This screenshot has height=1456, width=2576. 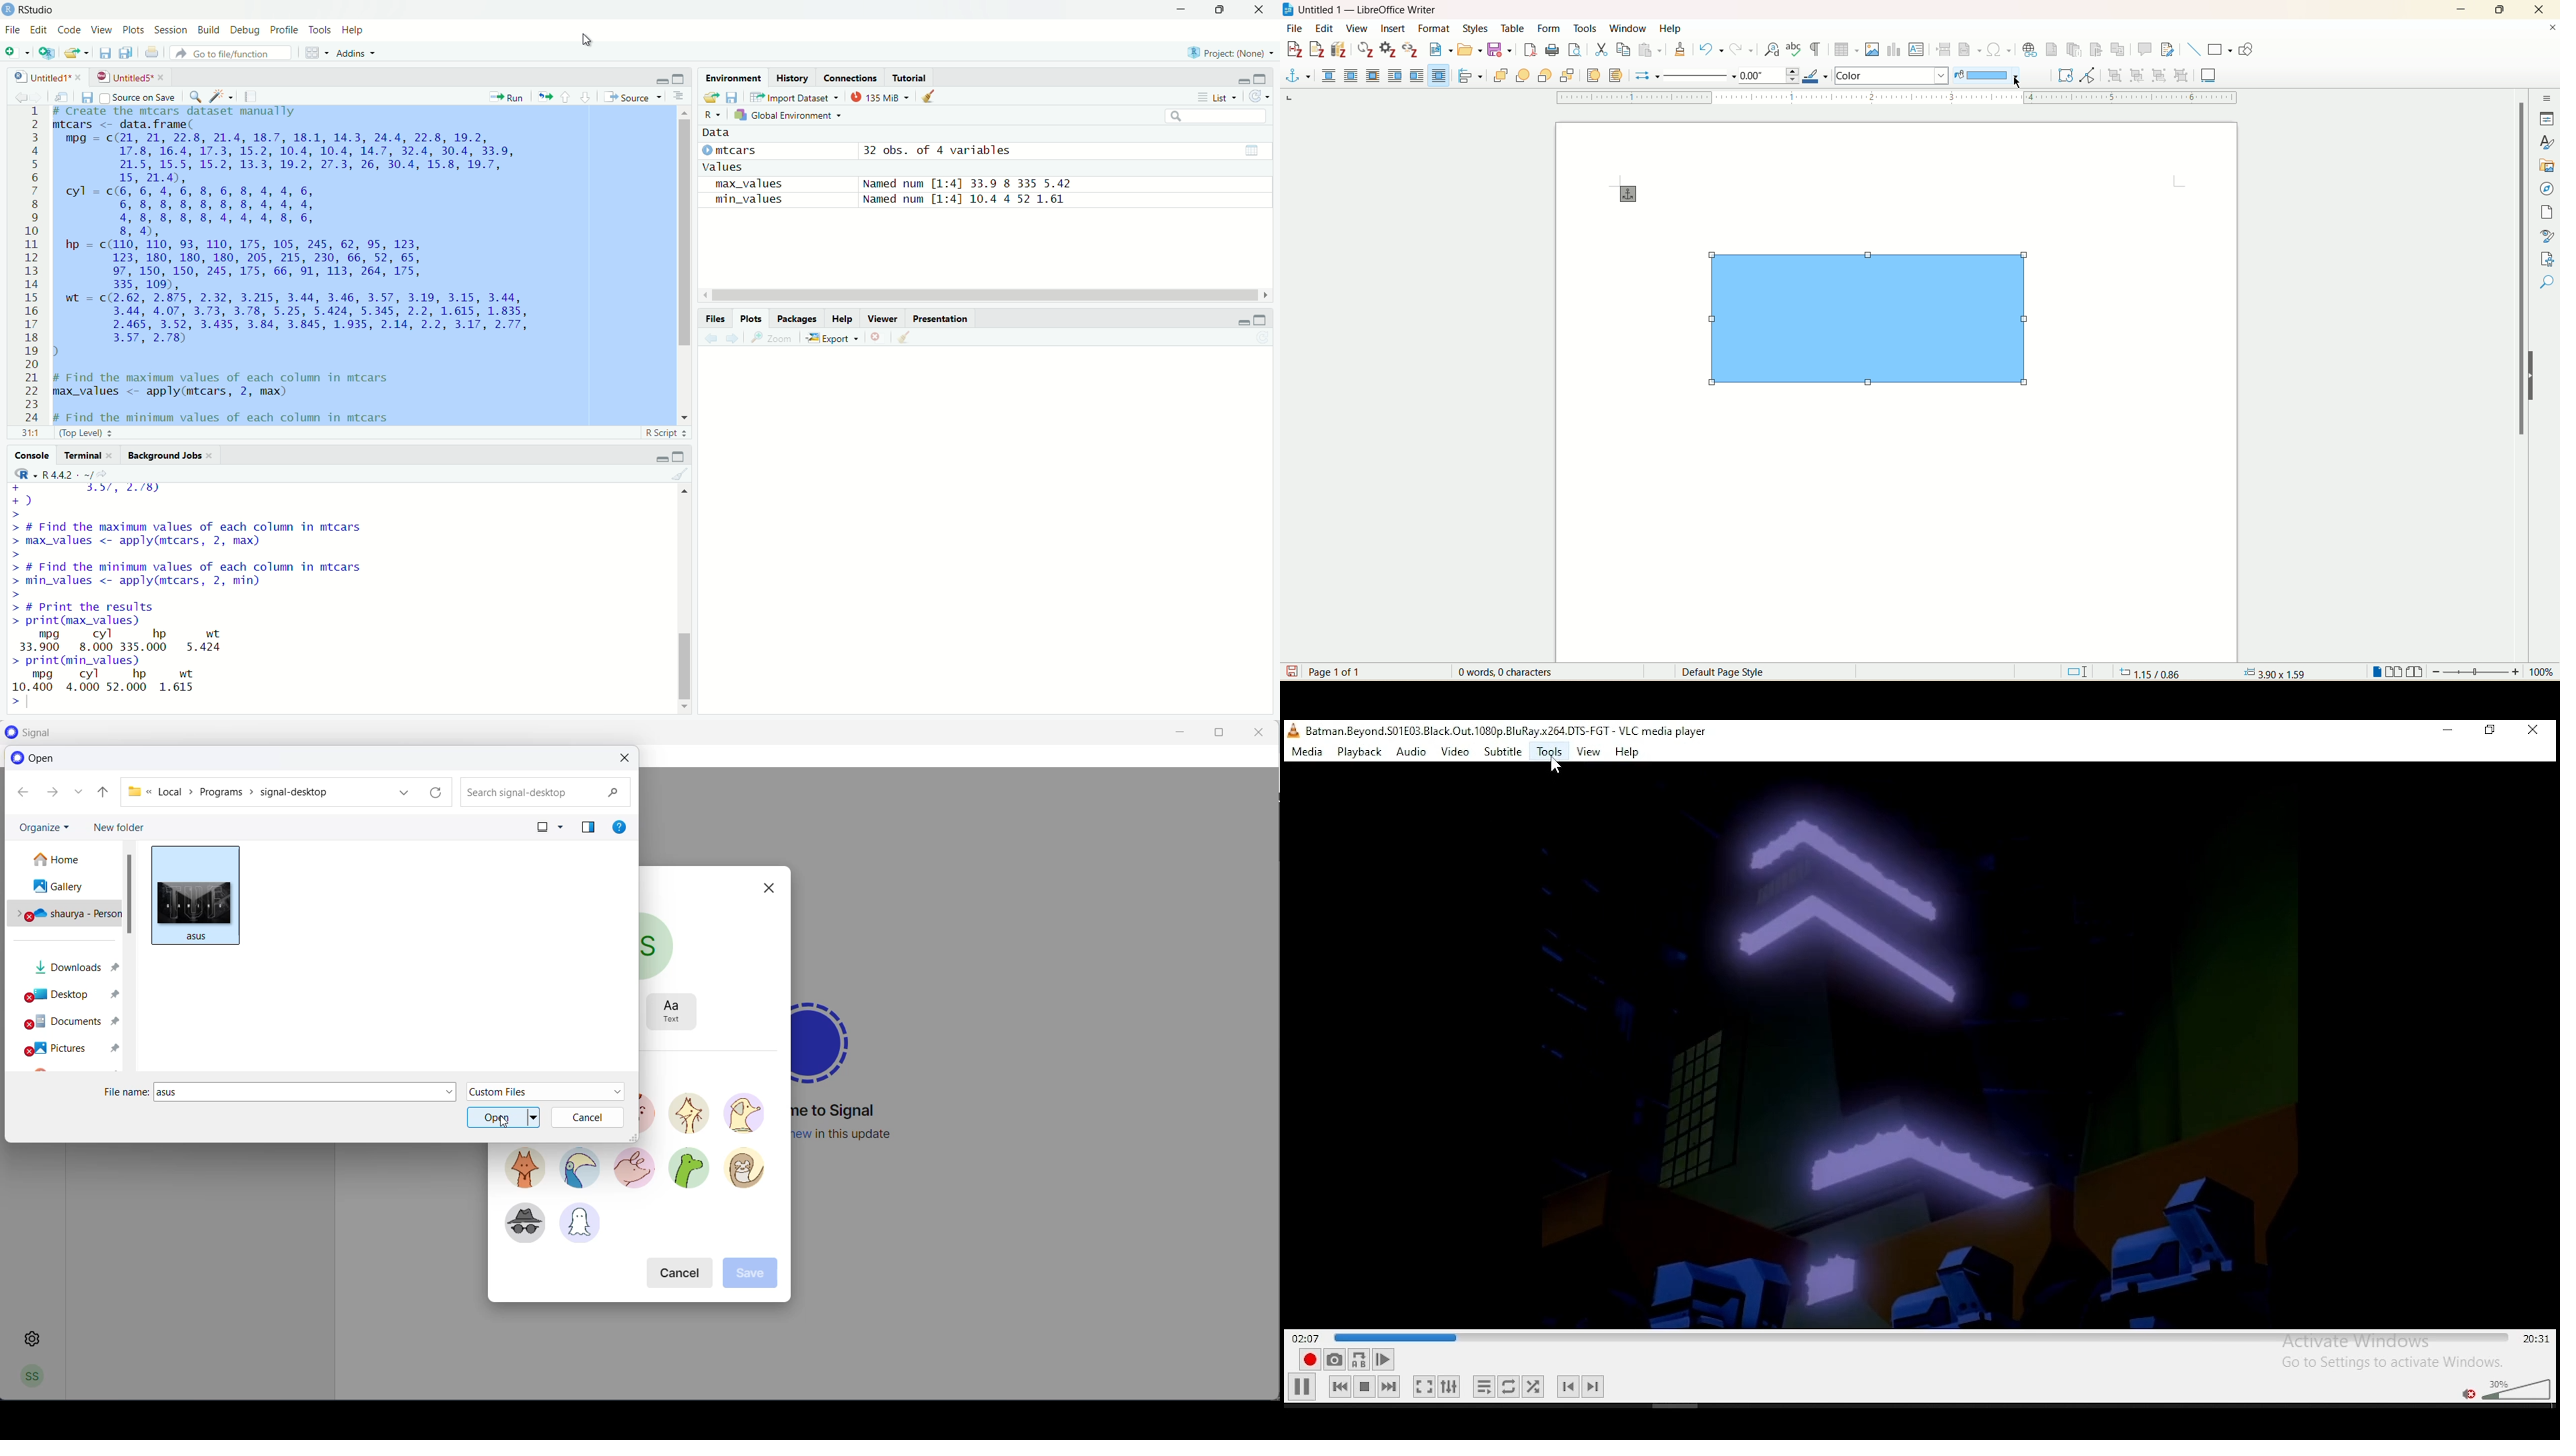 What do you see at coordinates (2219, 50) in the screenshot?
I see `basic shapes` at bounding box center [2219, 50].